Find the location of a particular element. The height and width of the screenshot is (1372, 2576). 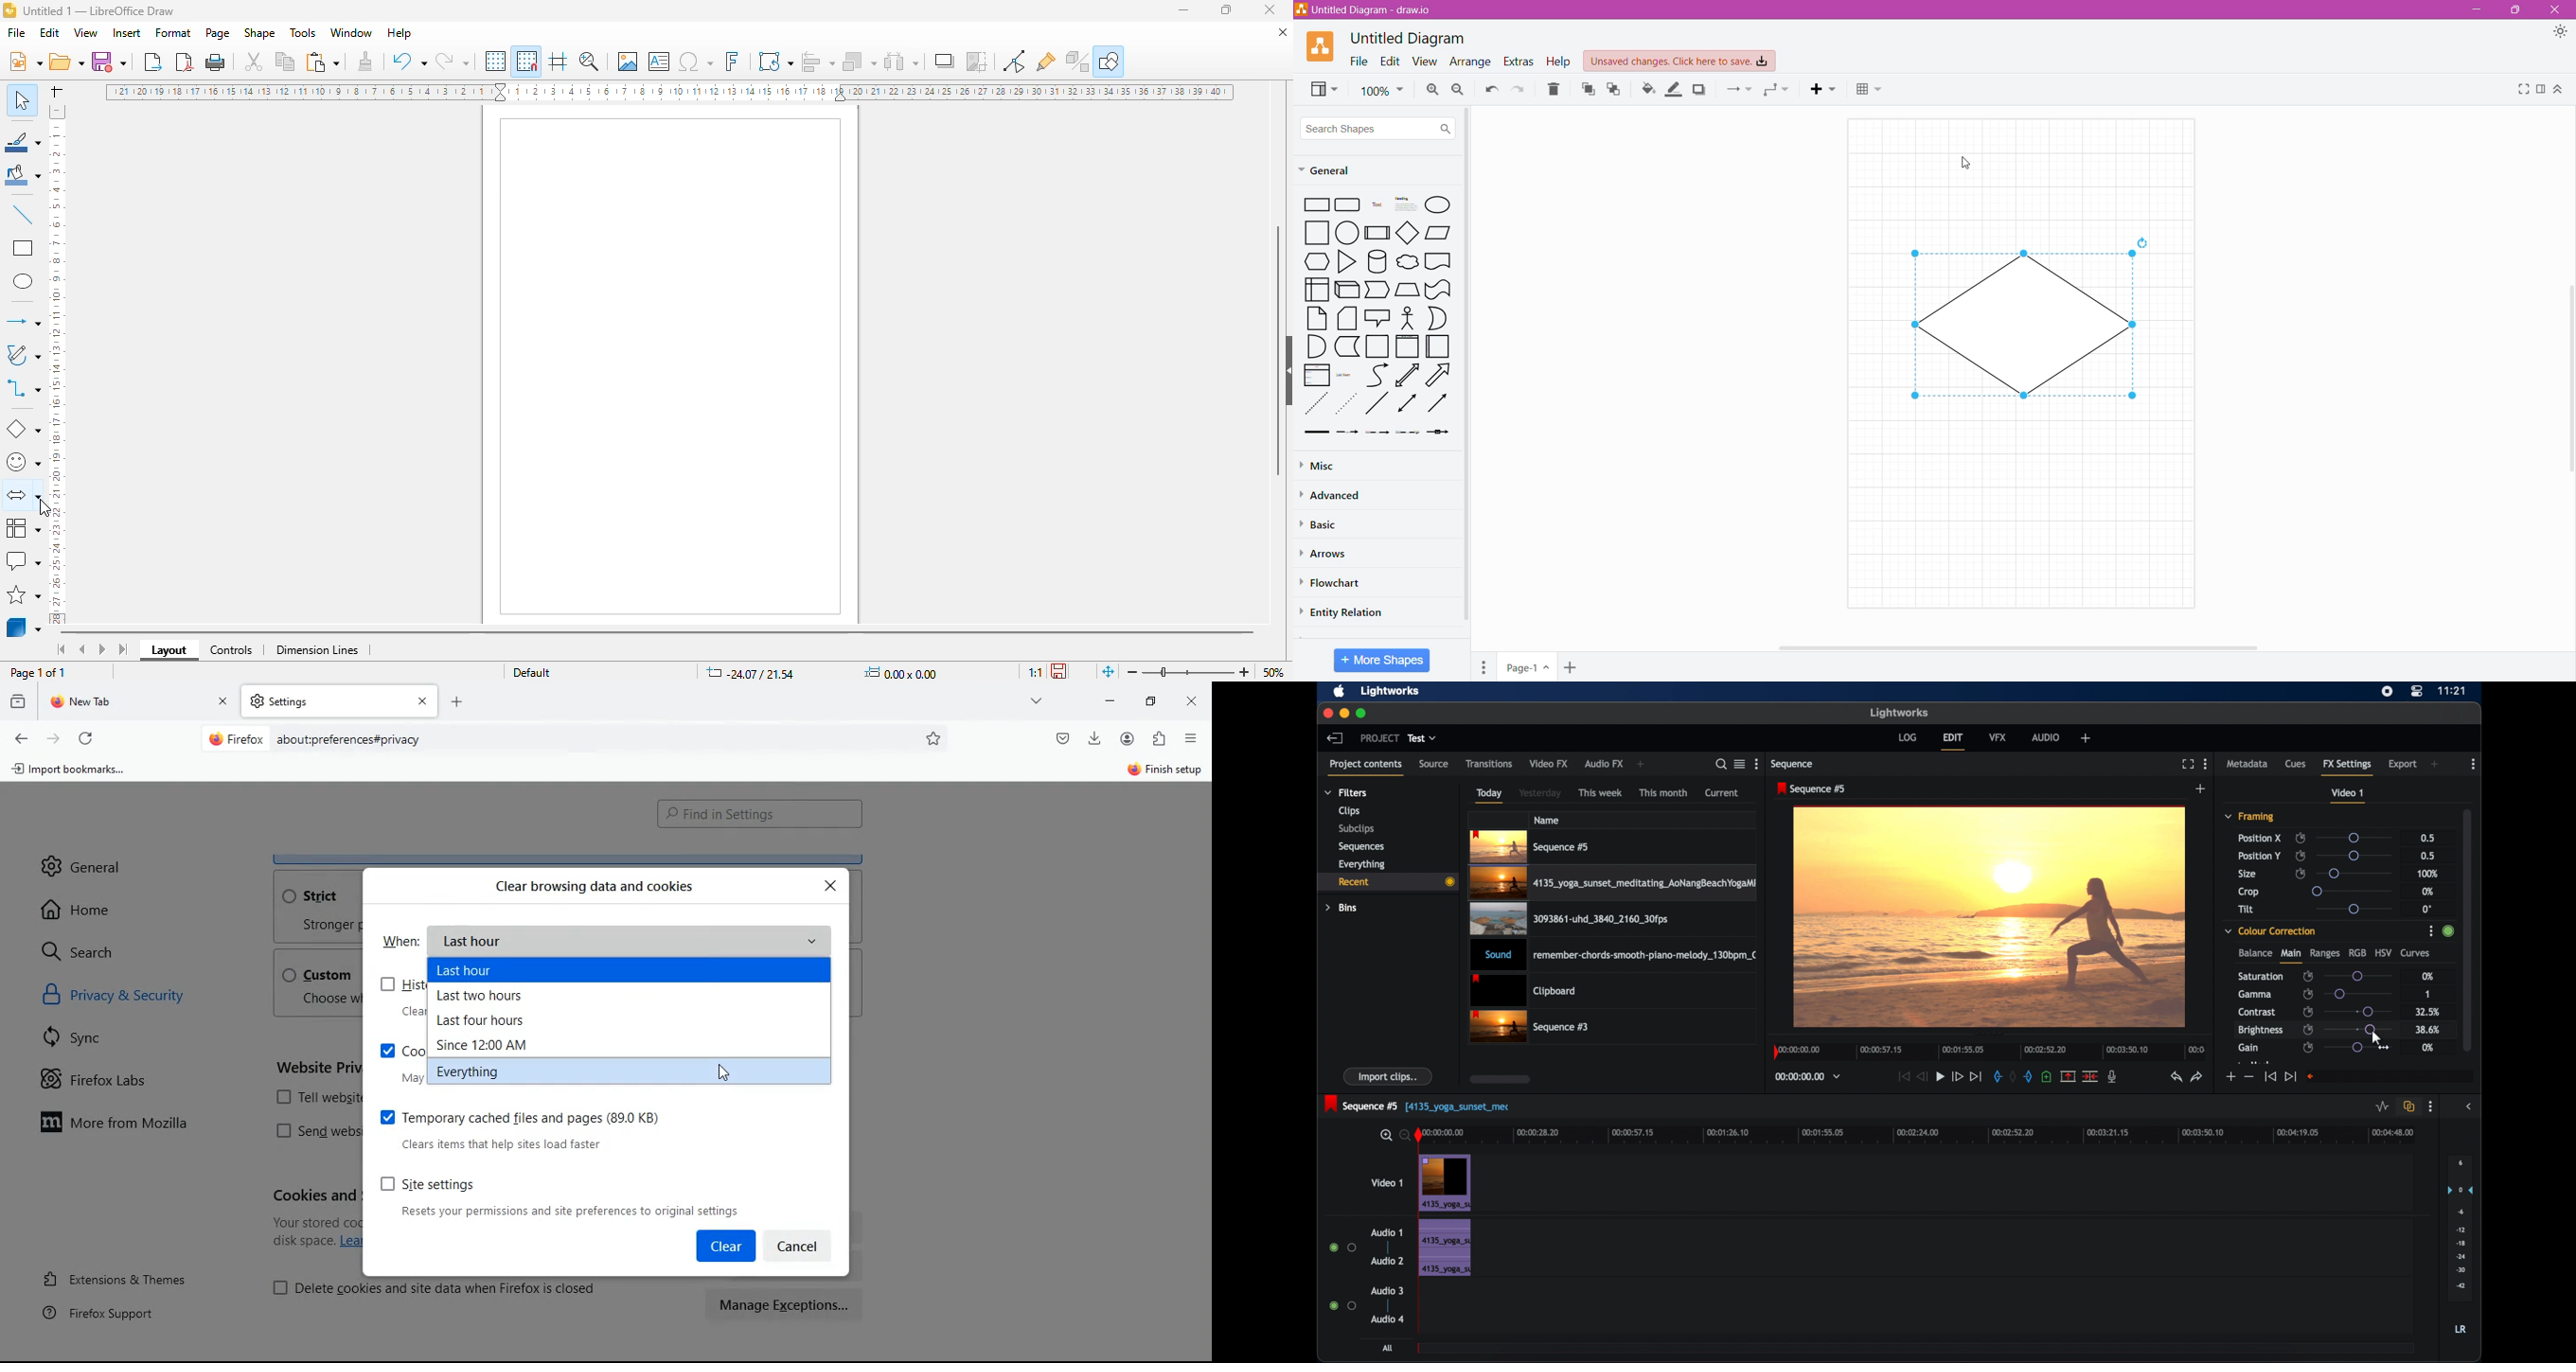

width and height of the object is located at coordinates (904, 672).